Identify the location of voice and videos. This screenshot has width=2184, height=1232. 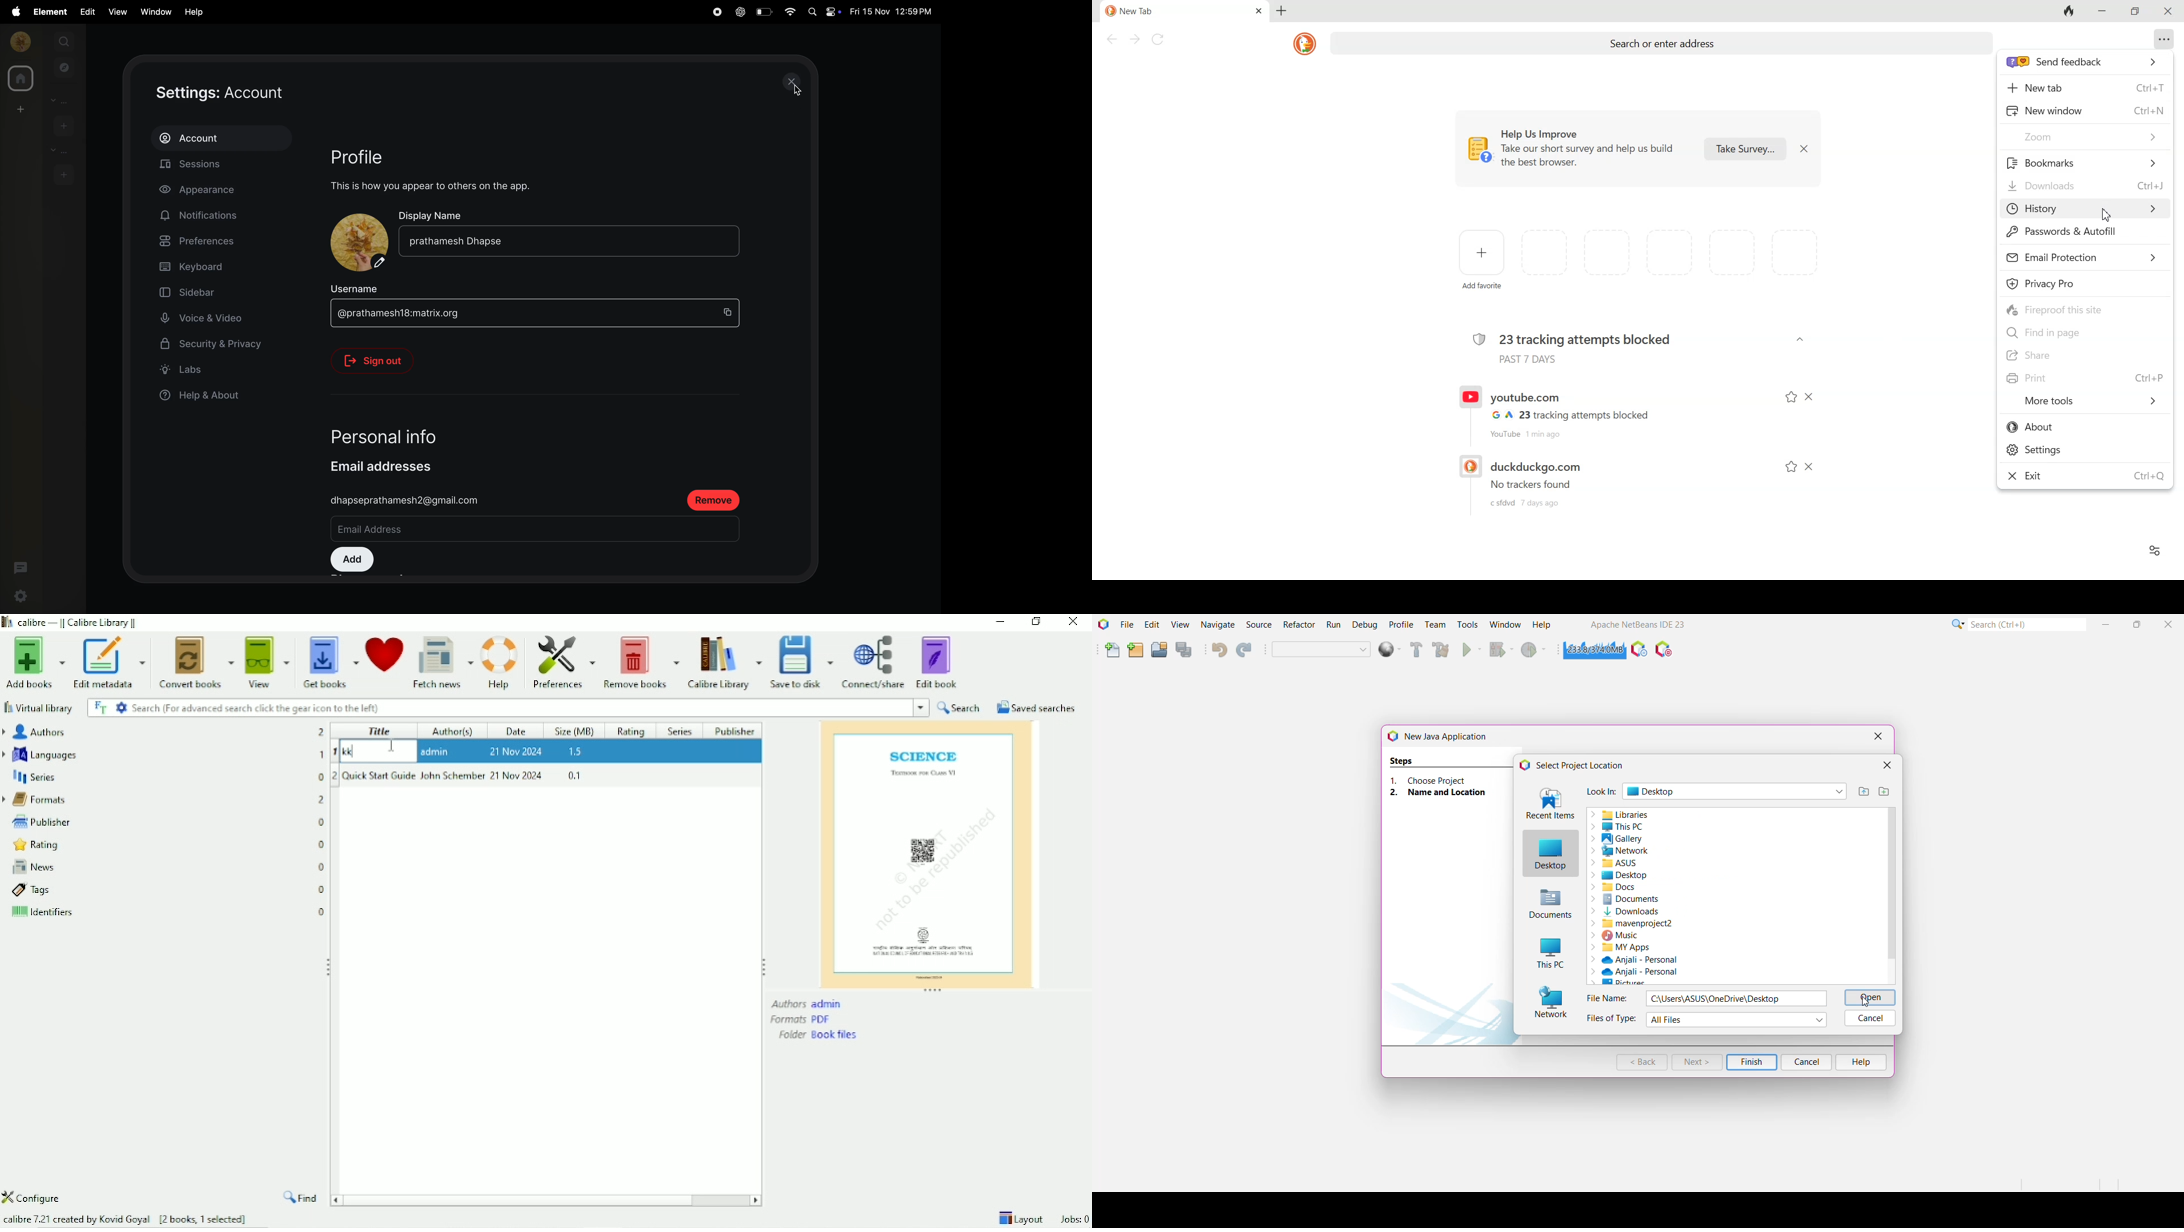
(206, 319).